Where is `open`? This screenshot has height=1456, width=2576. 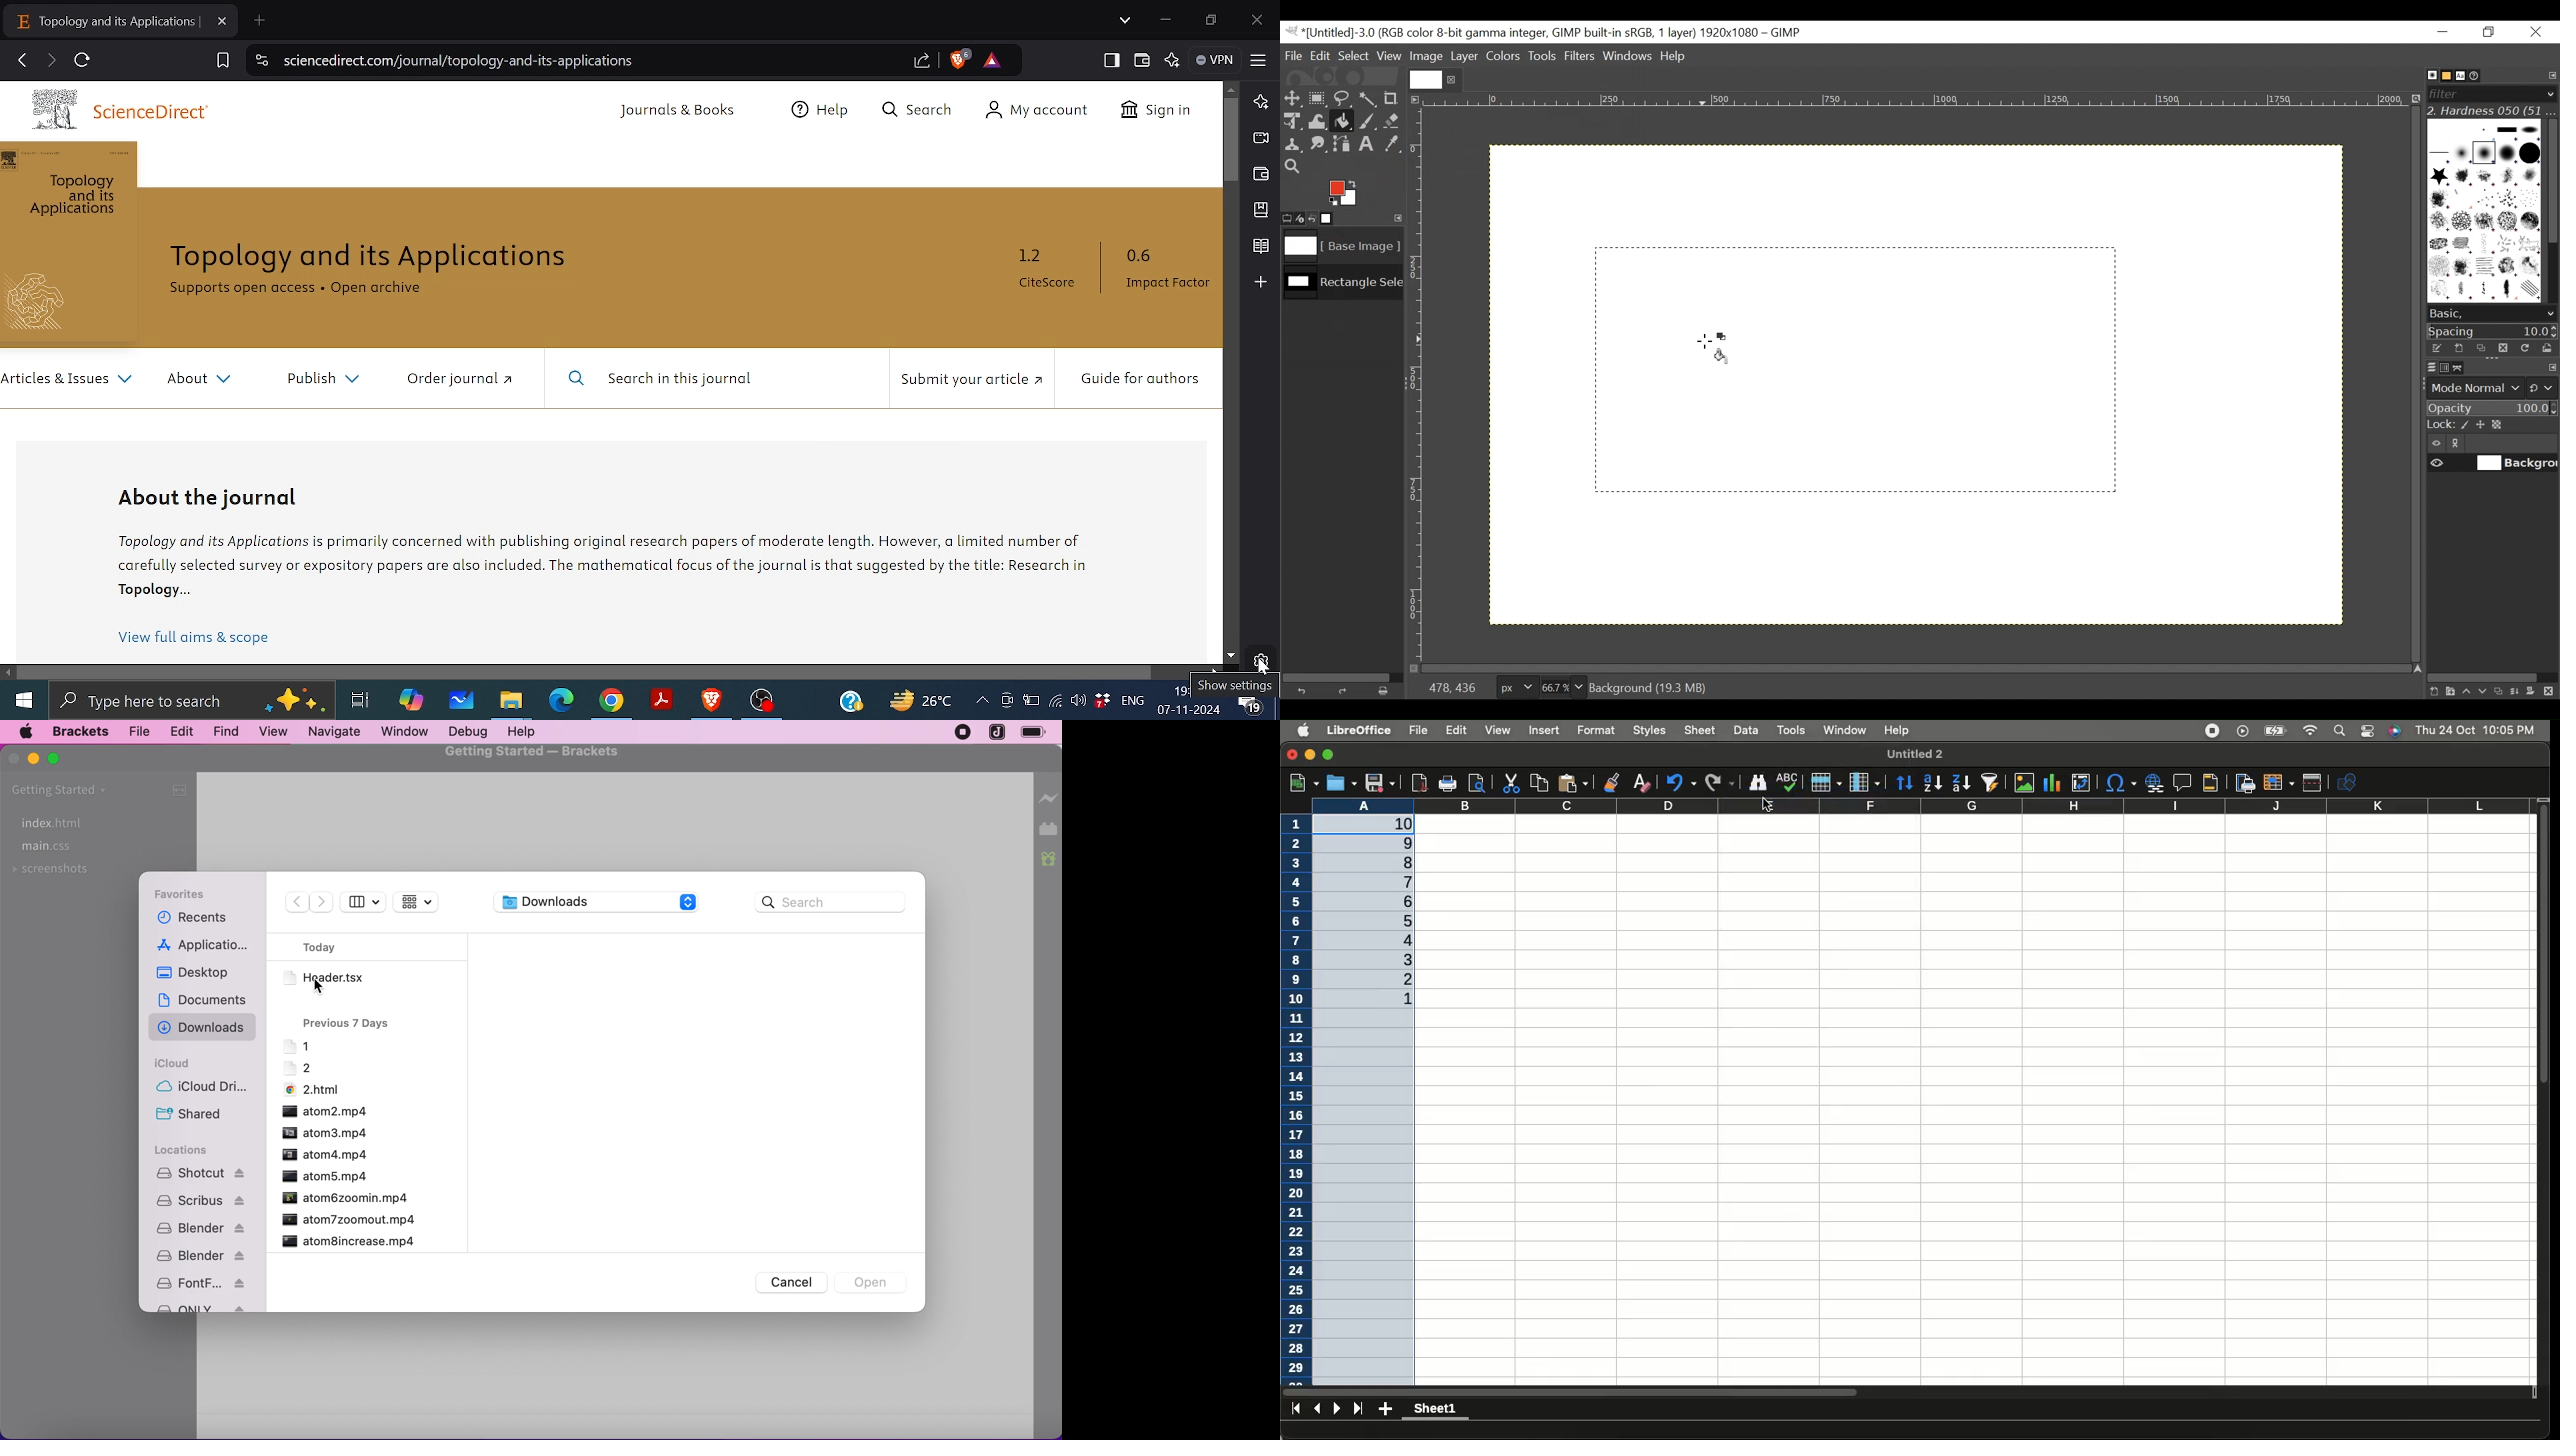
open is located at coordinates (873, 1281).